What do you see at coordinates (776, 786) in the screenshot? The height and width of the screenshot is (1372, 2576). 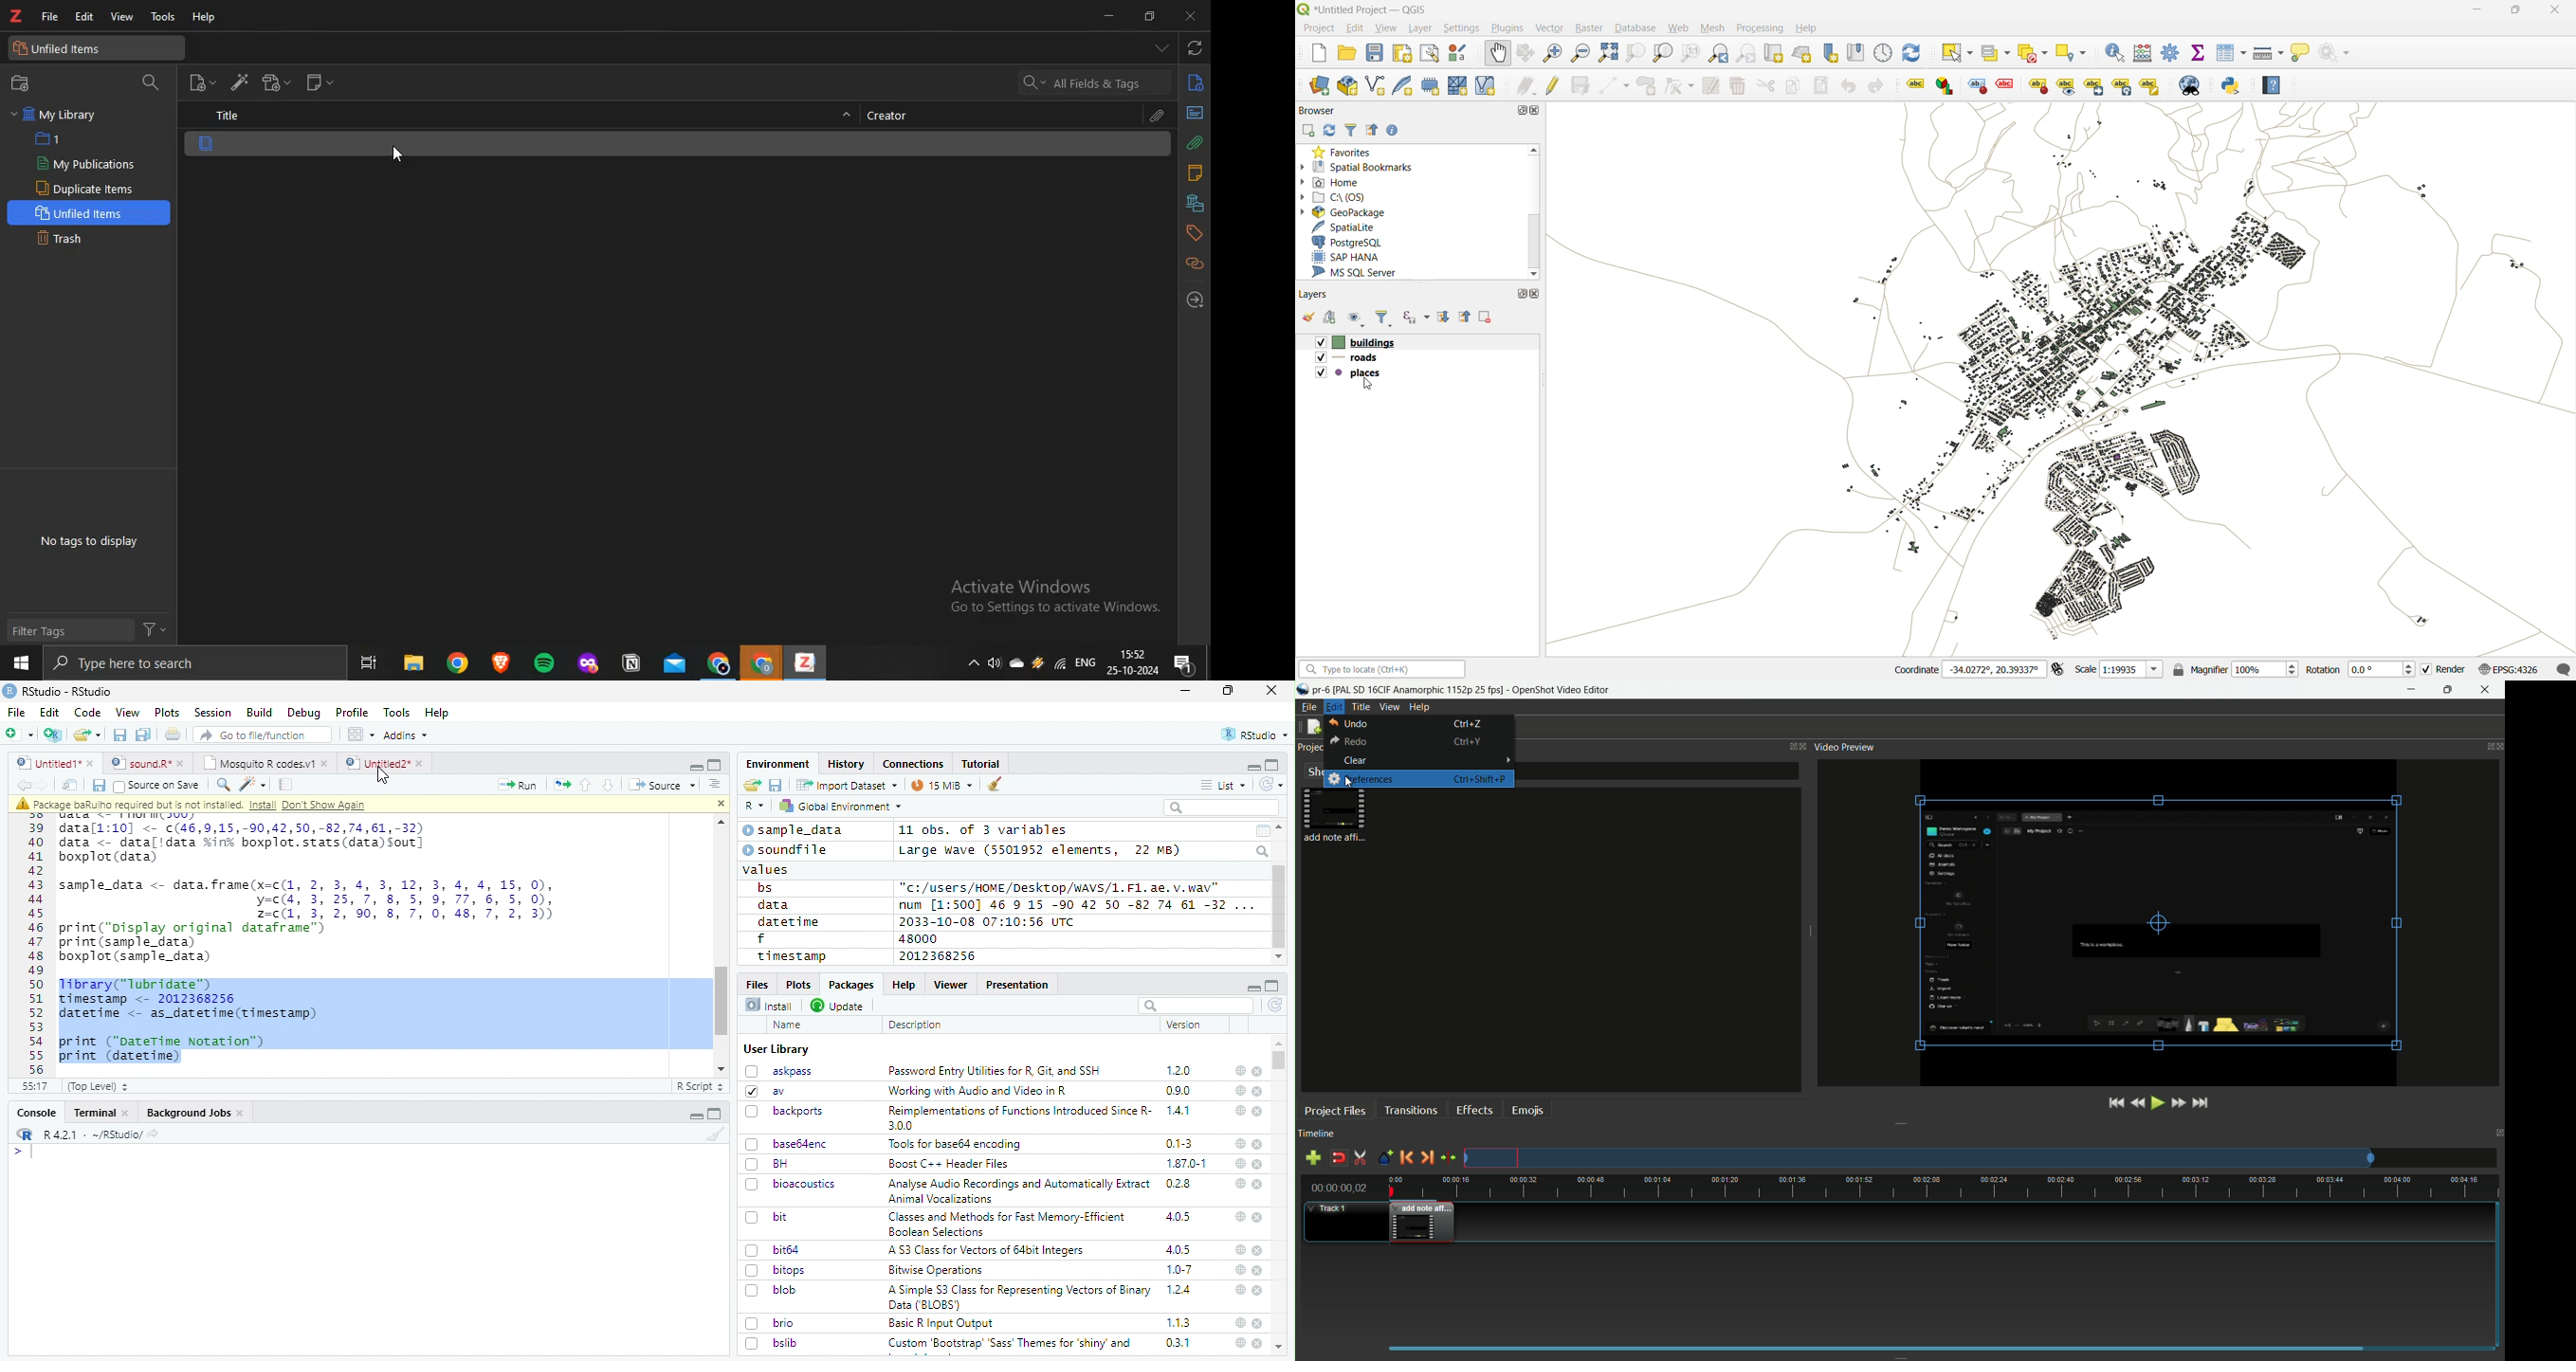 I see `Save` at bounding box center [776, 786].